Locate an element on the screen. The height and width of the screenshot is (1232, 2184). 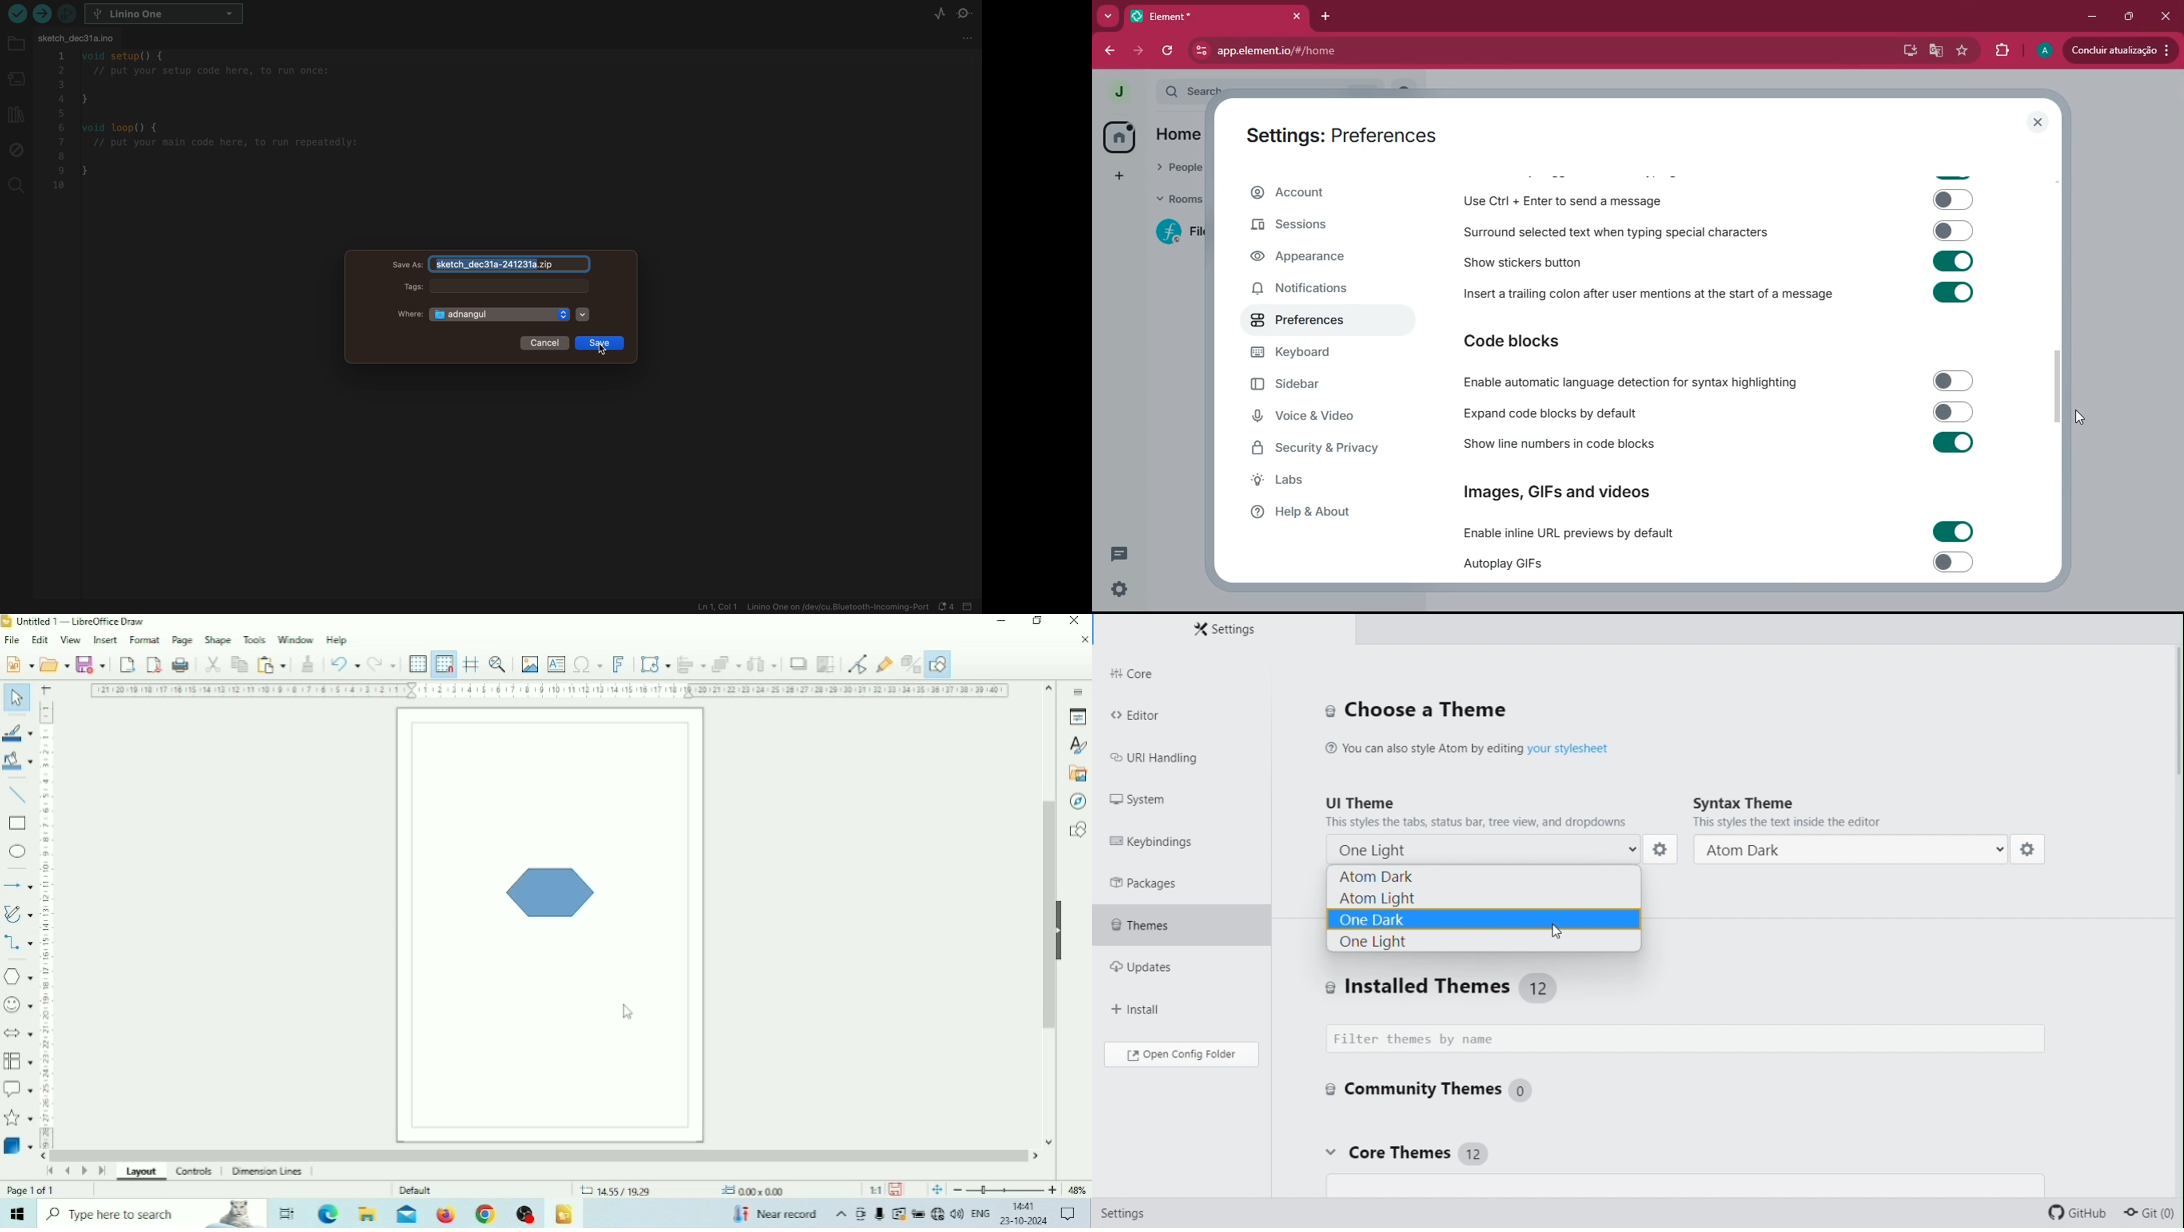
Paste is located at coordinates (271, 664).